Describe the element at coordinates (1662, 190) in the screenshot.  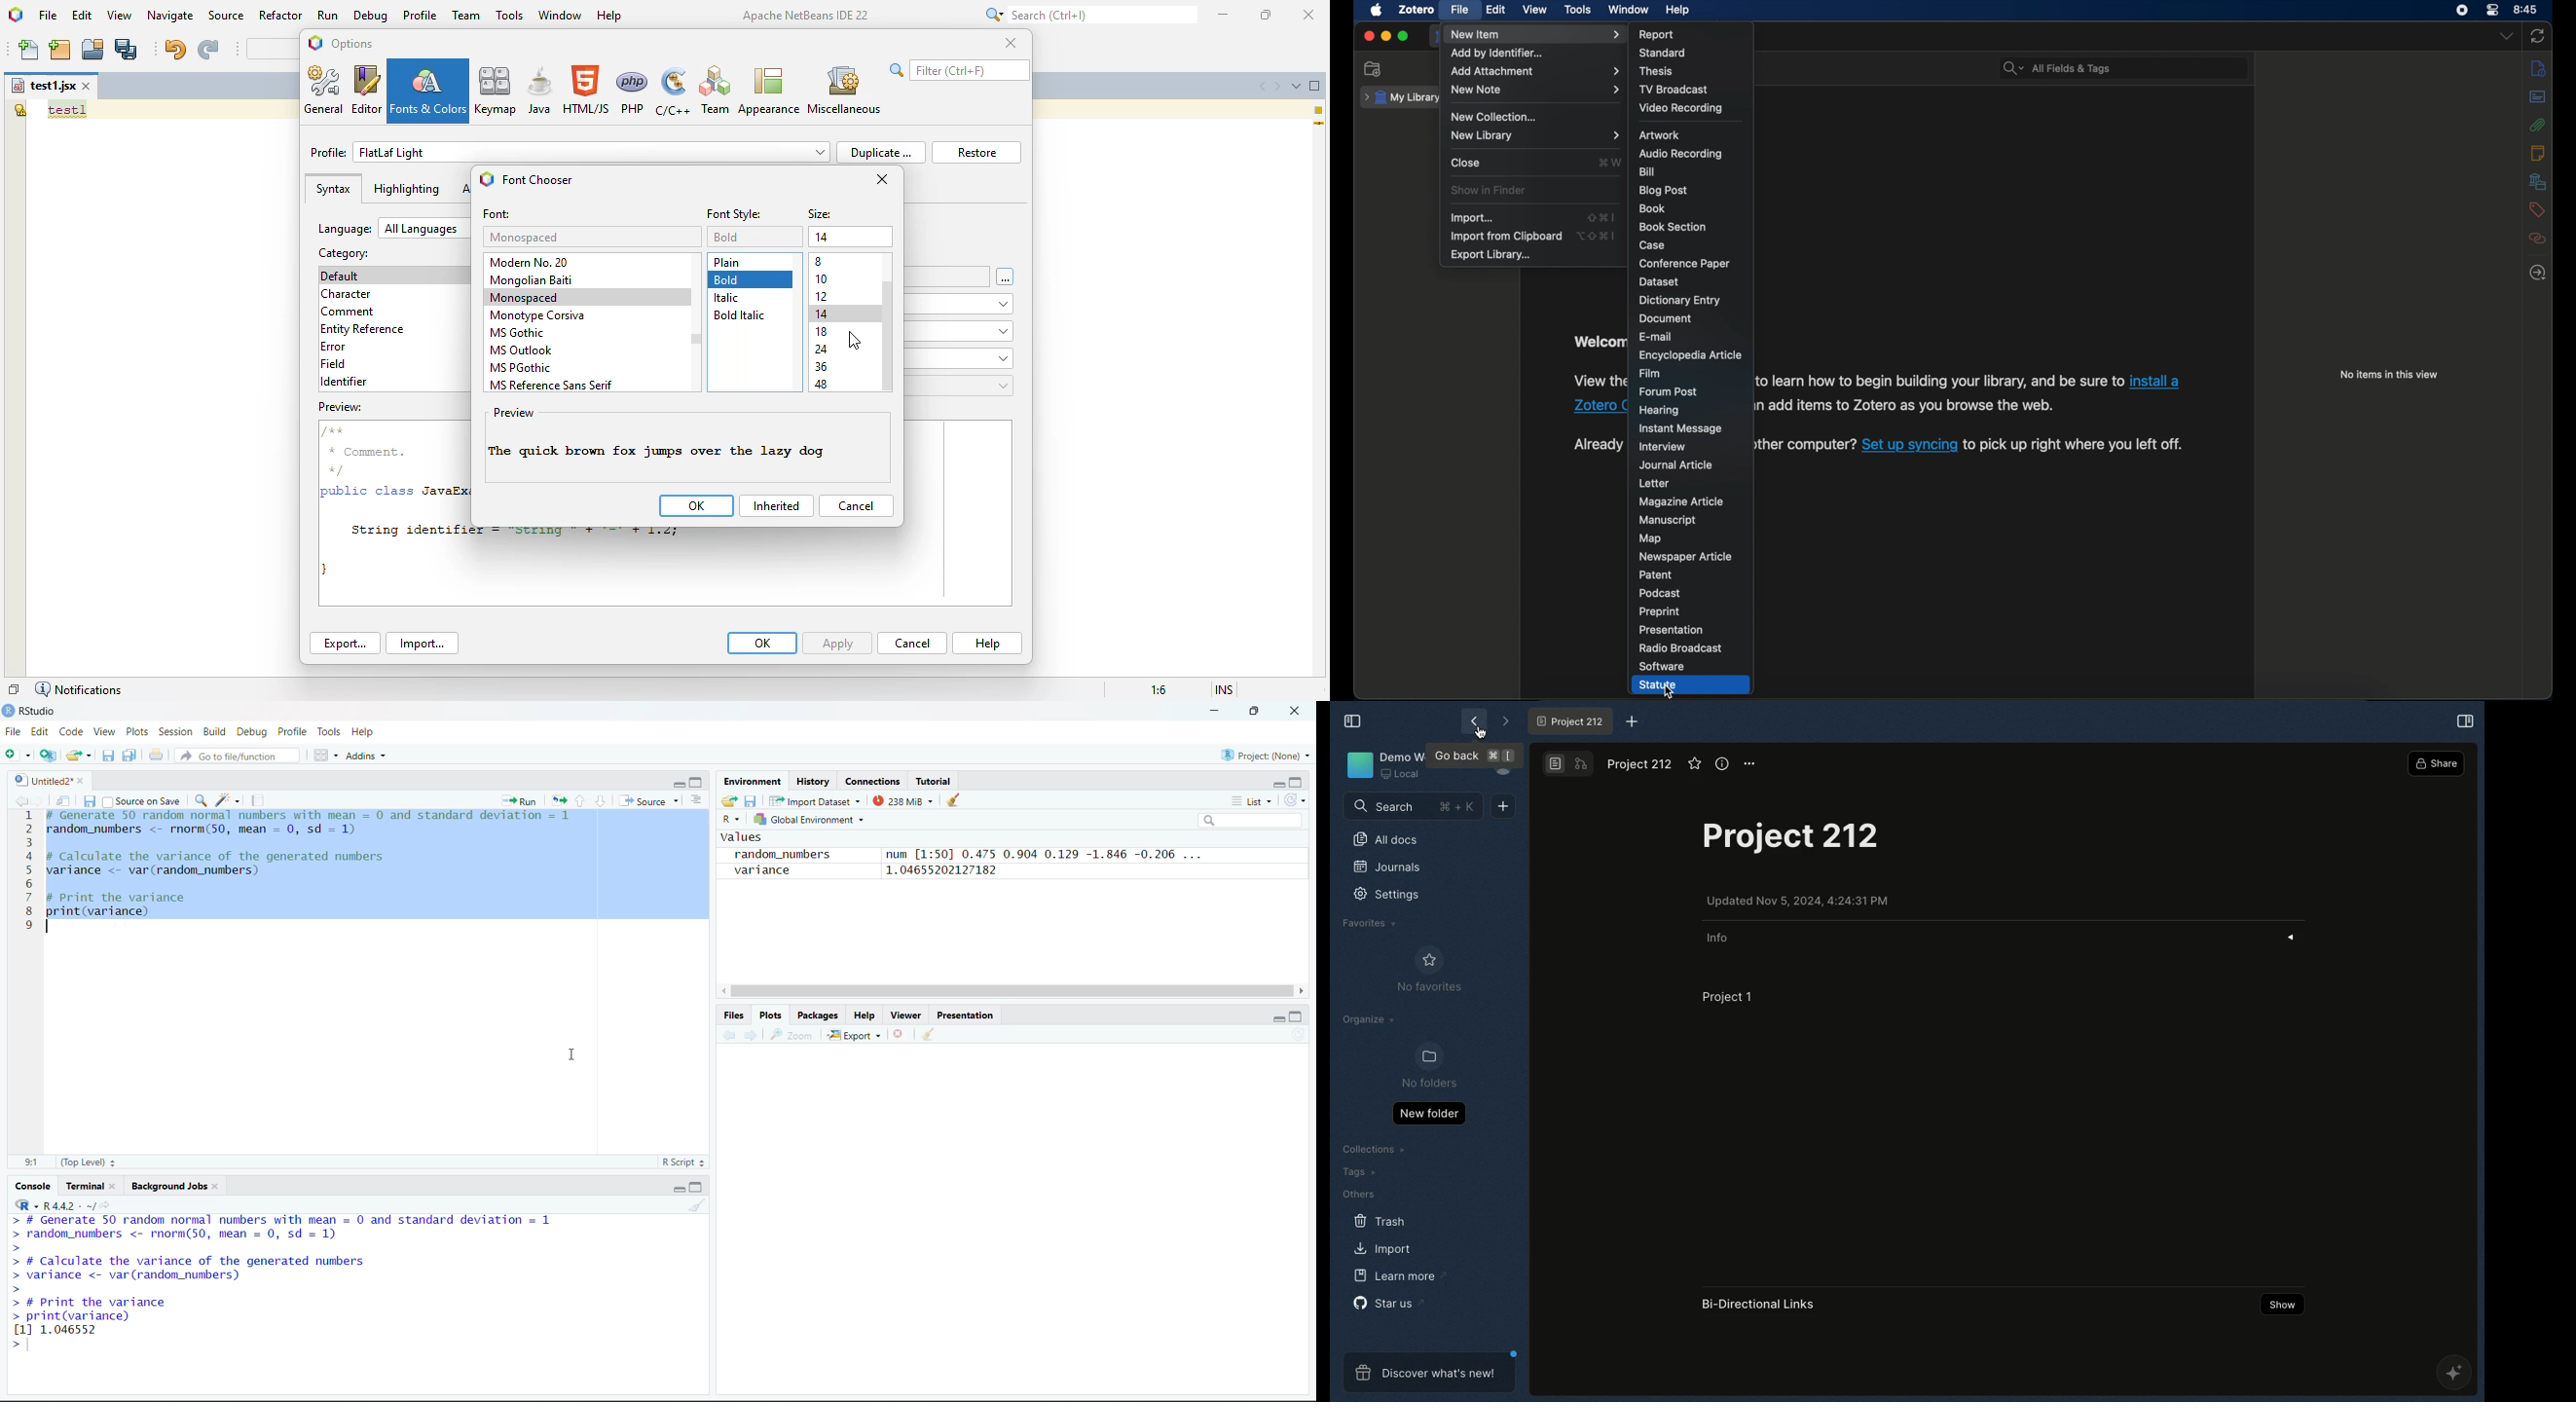
I see `blog post` at that location.